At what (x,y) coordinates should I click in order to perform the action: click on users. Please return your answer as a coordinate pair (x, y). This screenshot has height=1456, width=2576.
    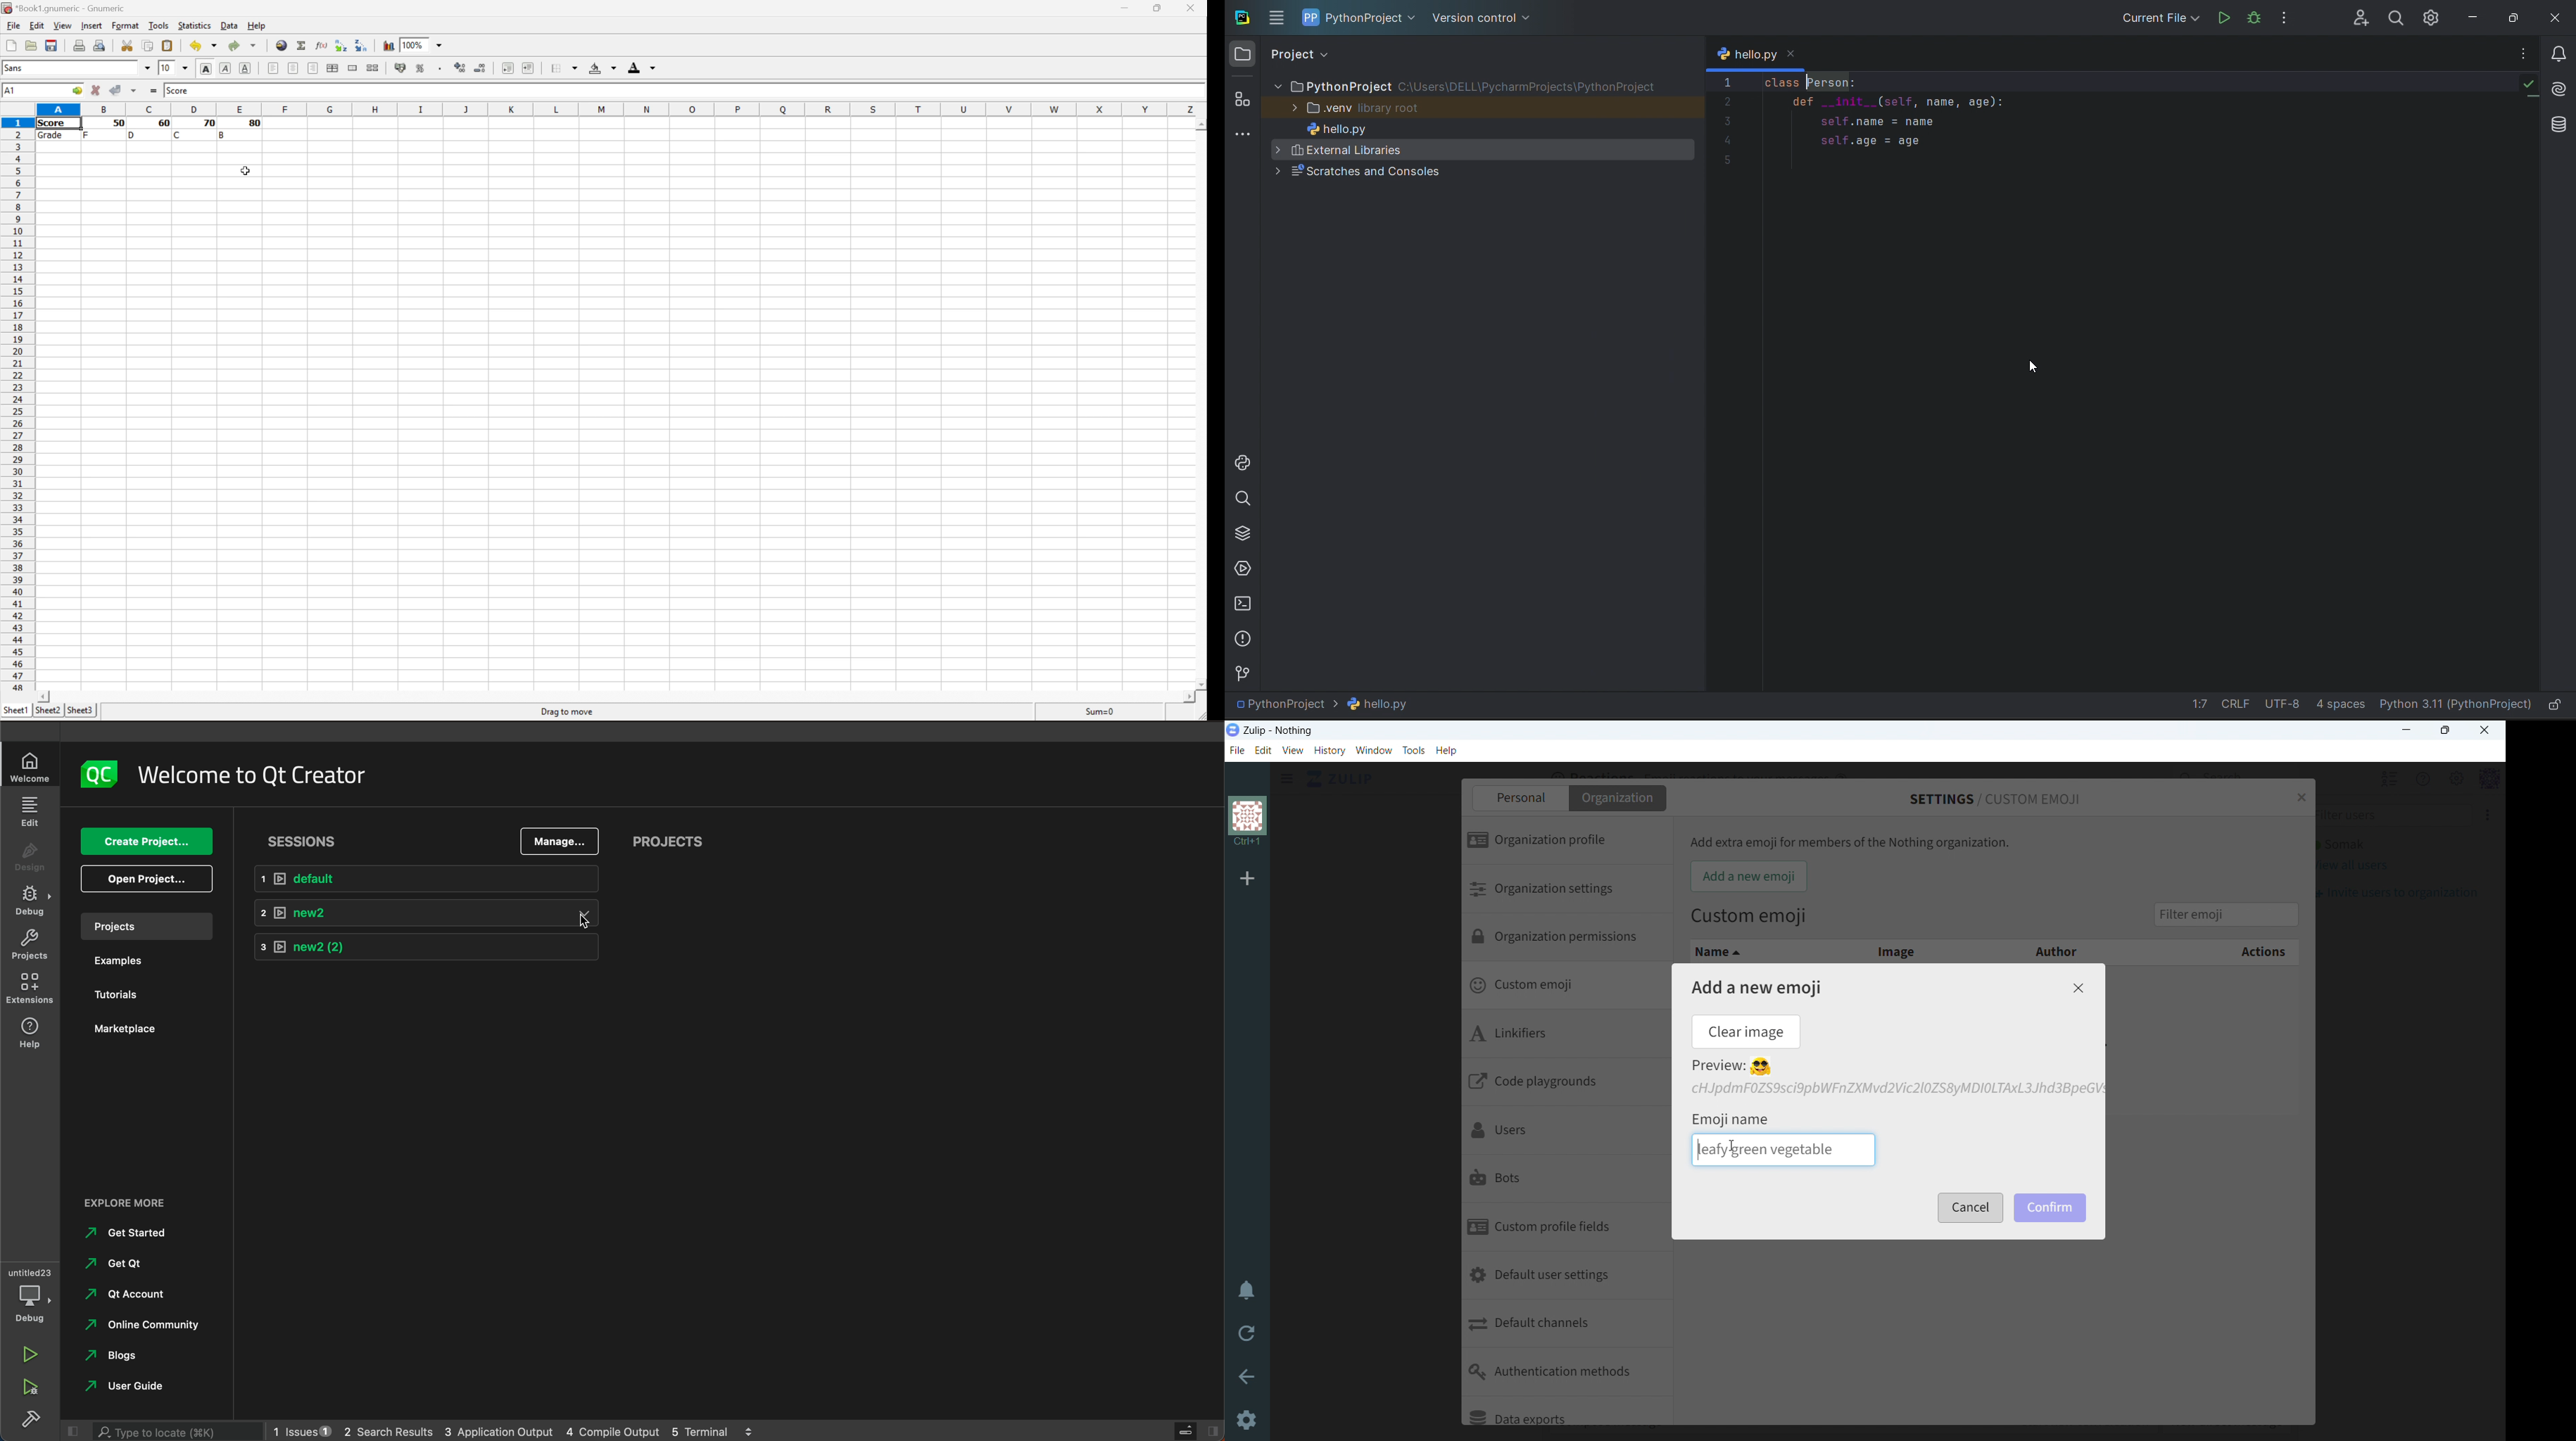
    Looking at the image, I should click on (1564, 1131).